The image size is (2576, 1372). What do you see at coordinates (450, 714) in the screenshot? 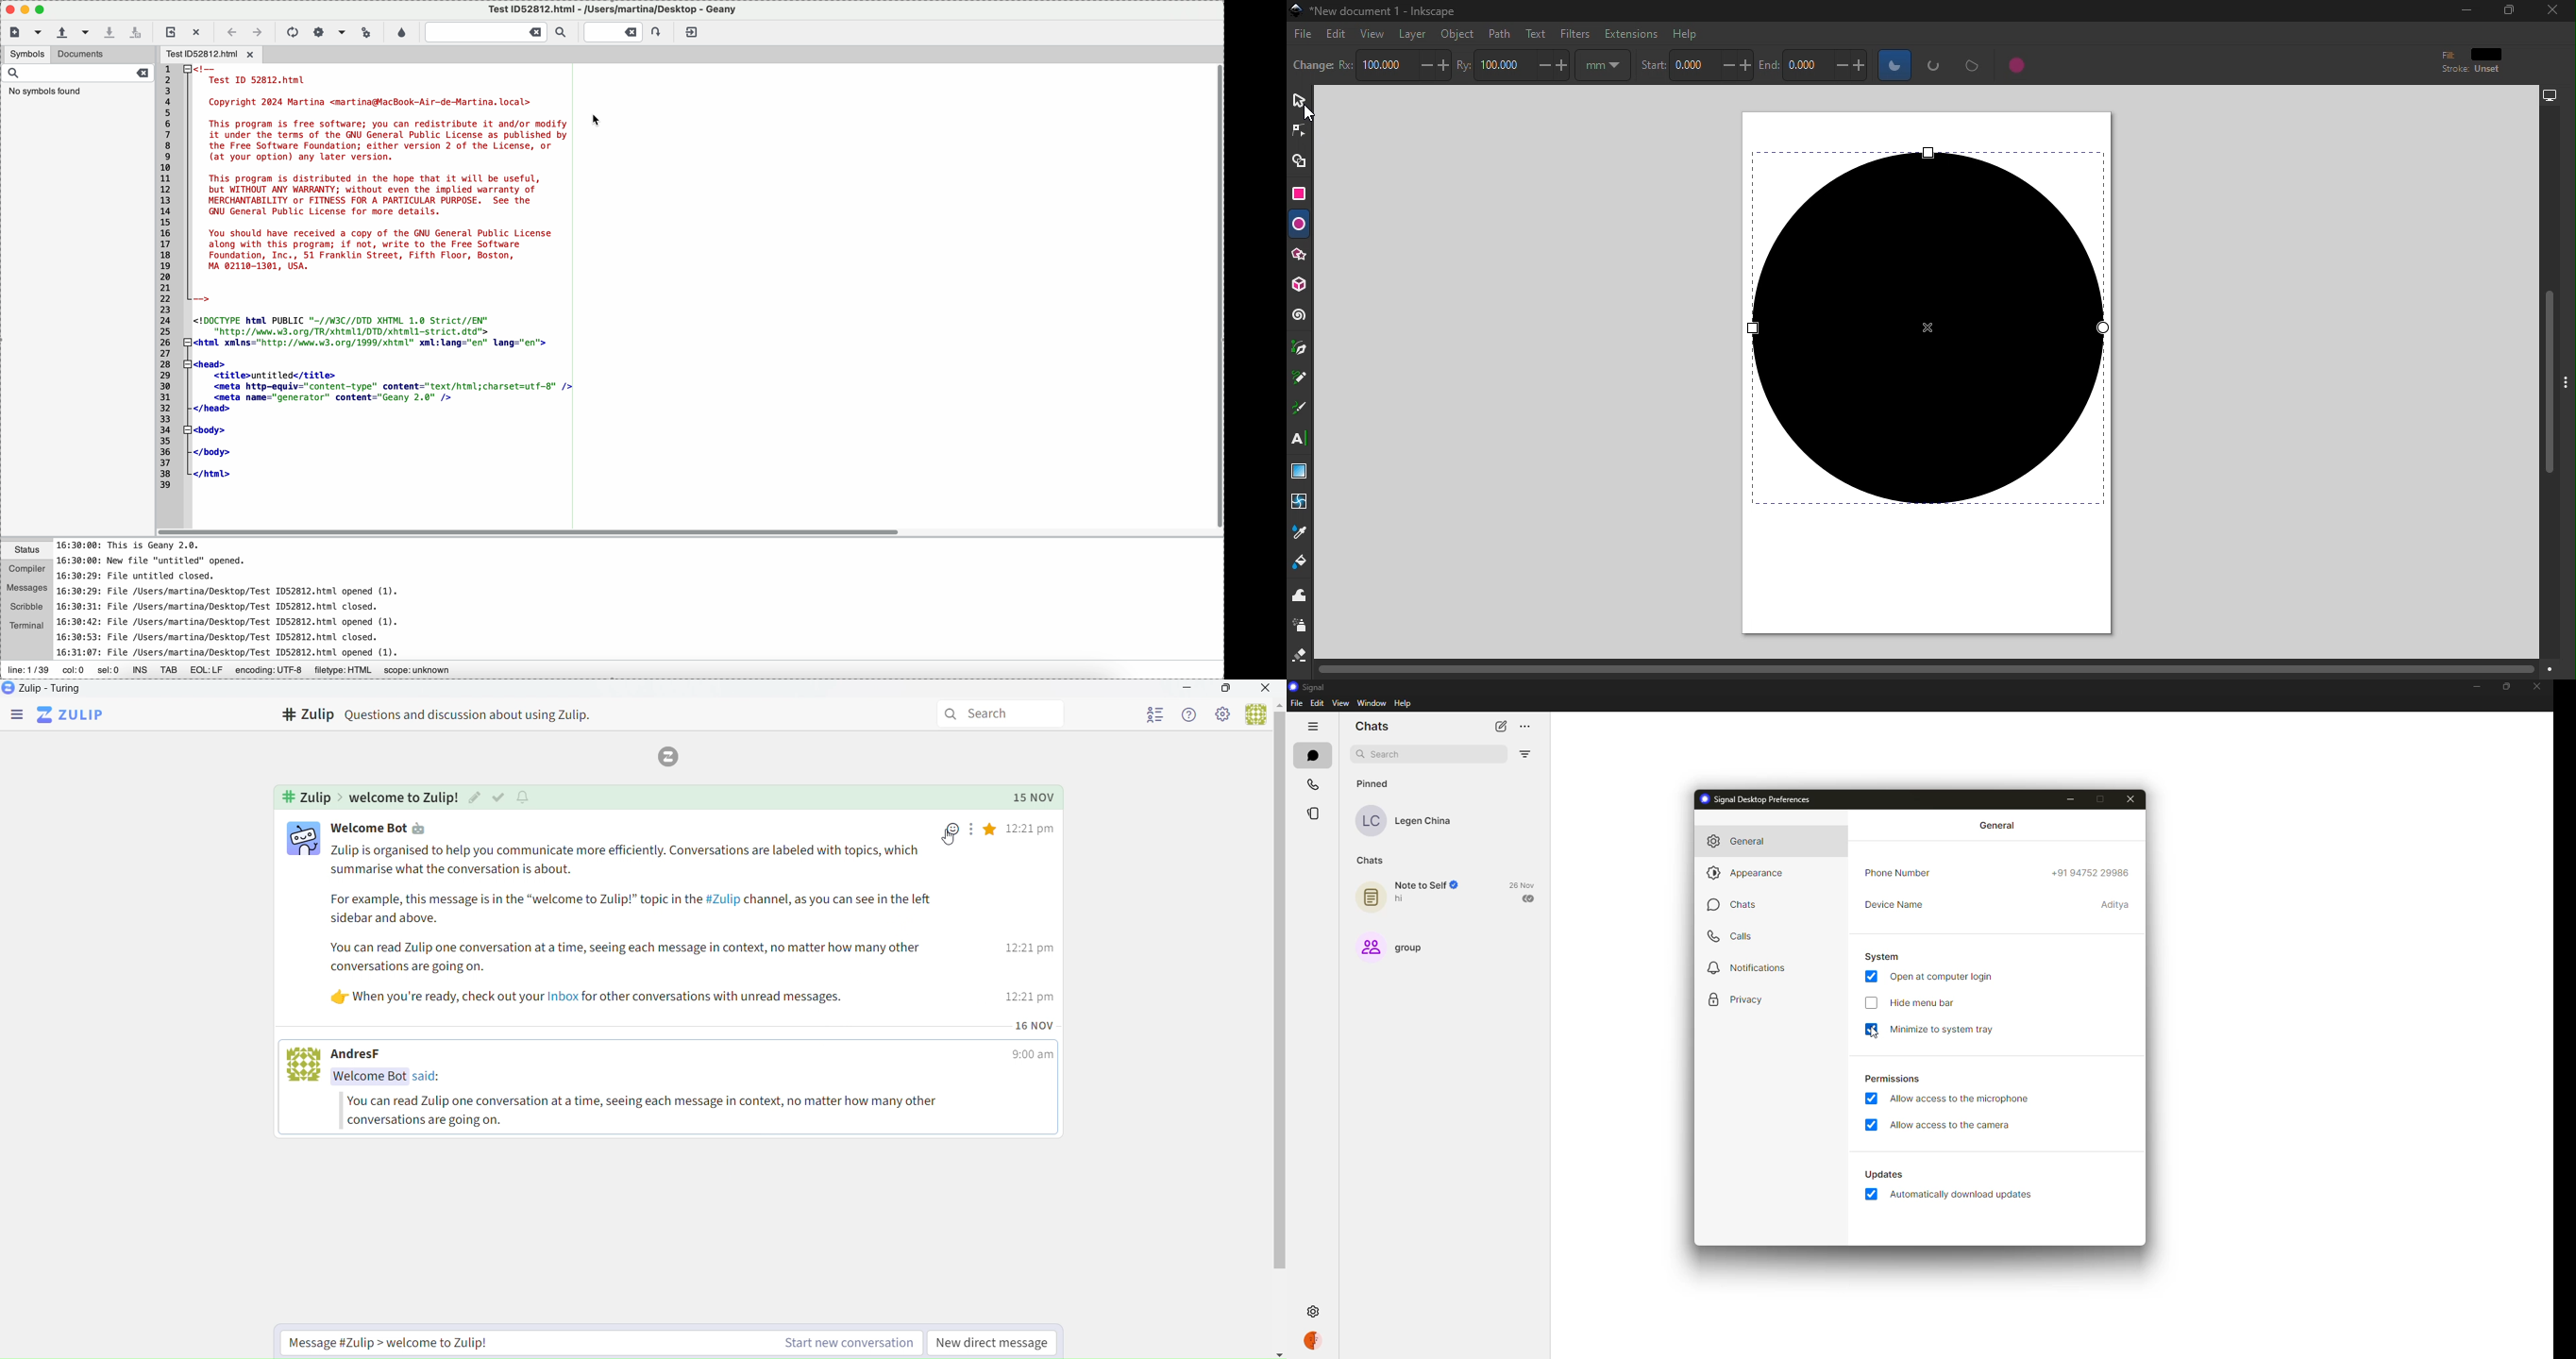
I see `Tittle` at bounding box center [450, 714].